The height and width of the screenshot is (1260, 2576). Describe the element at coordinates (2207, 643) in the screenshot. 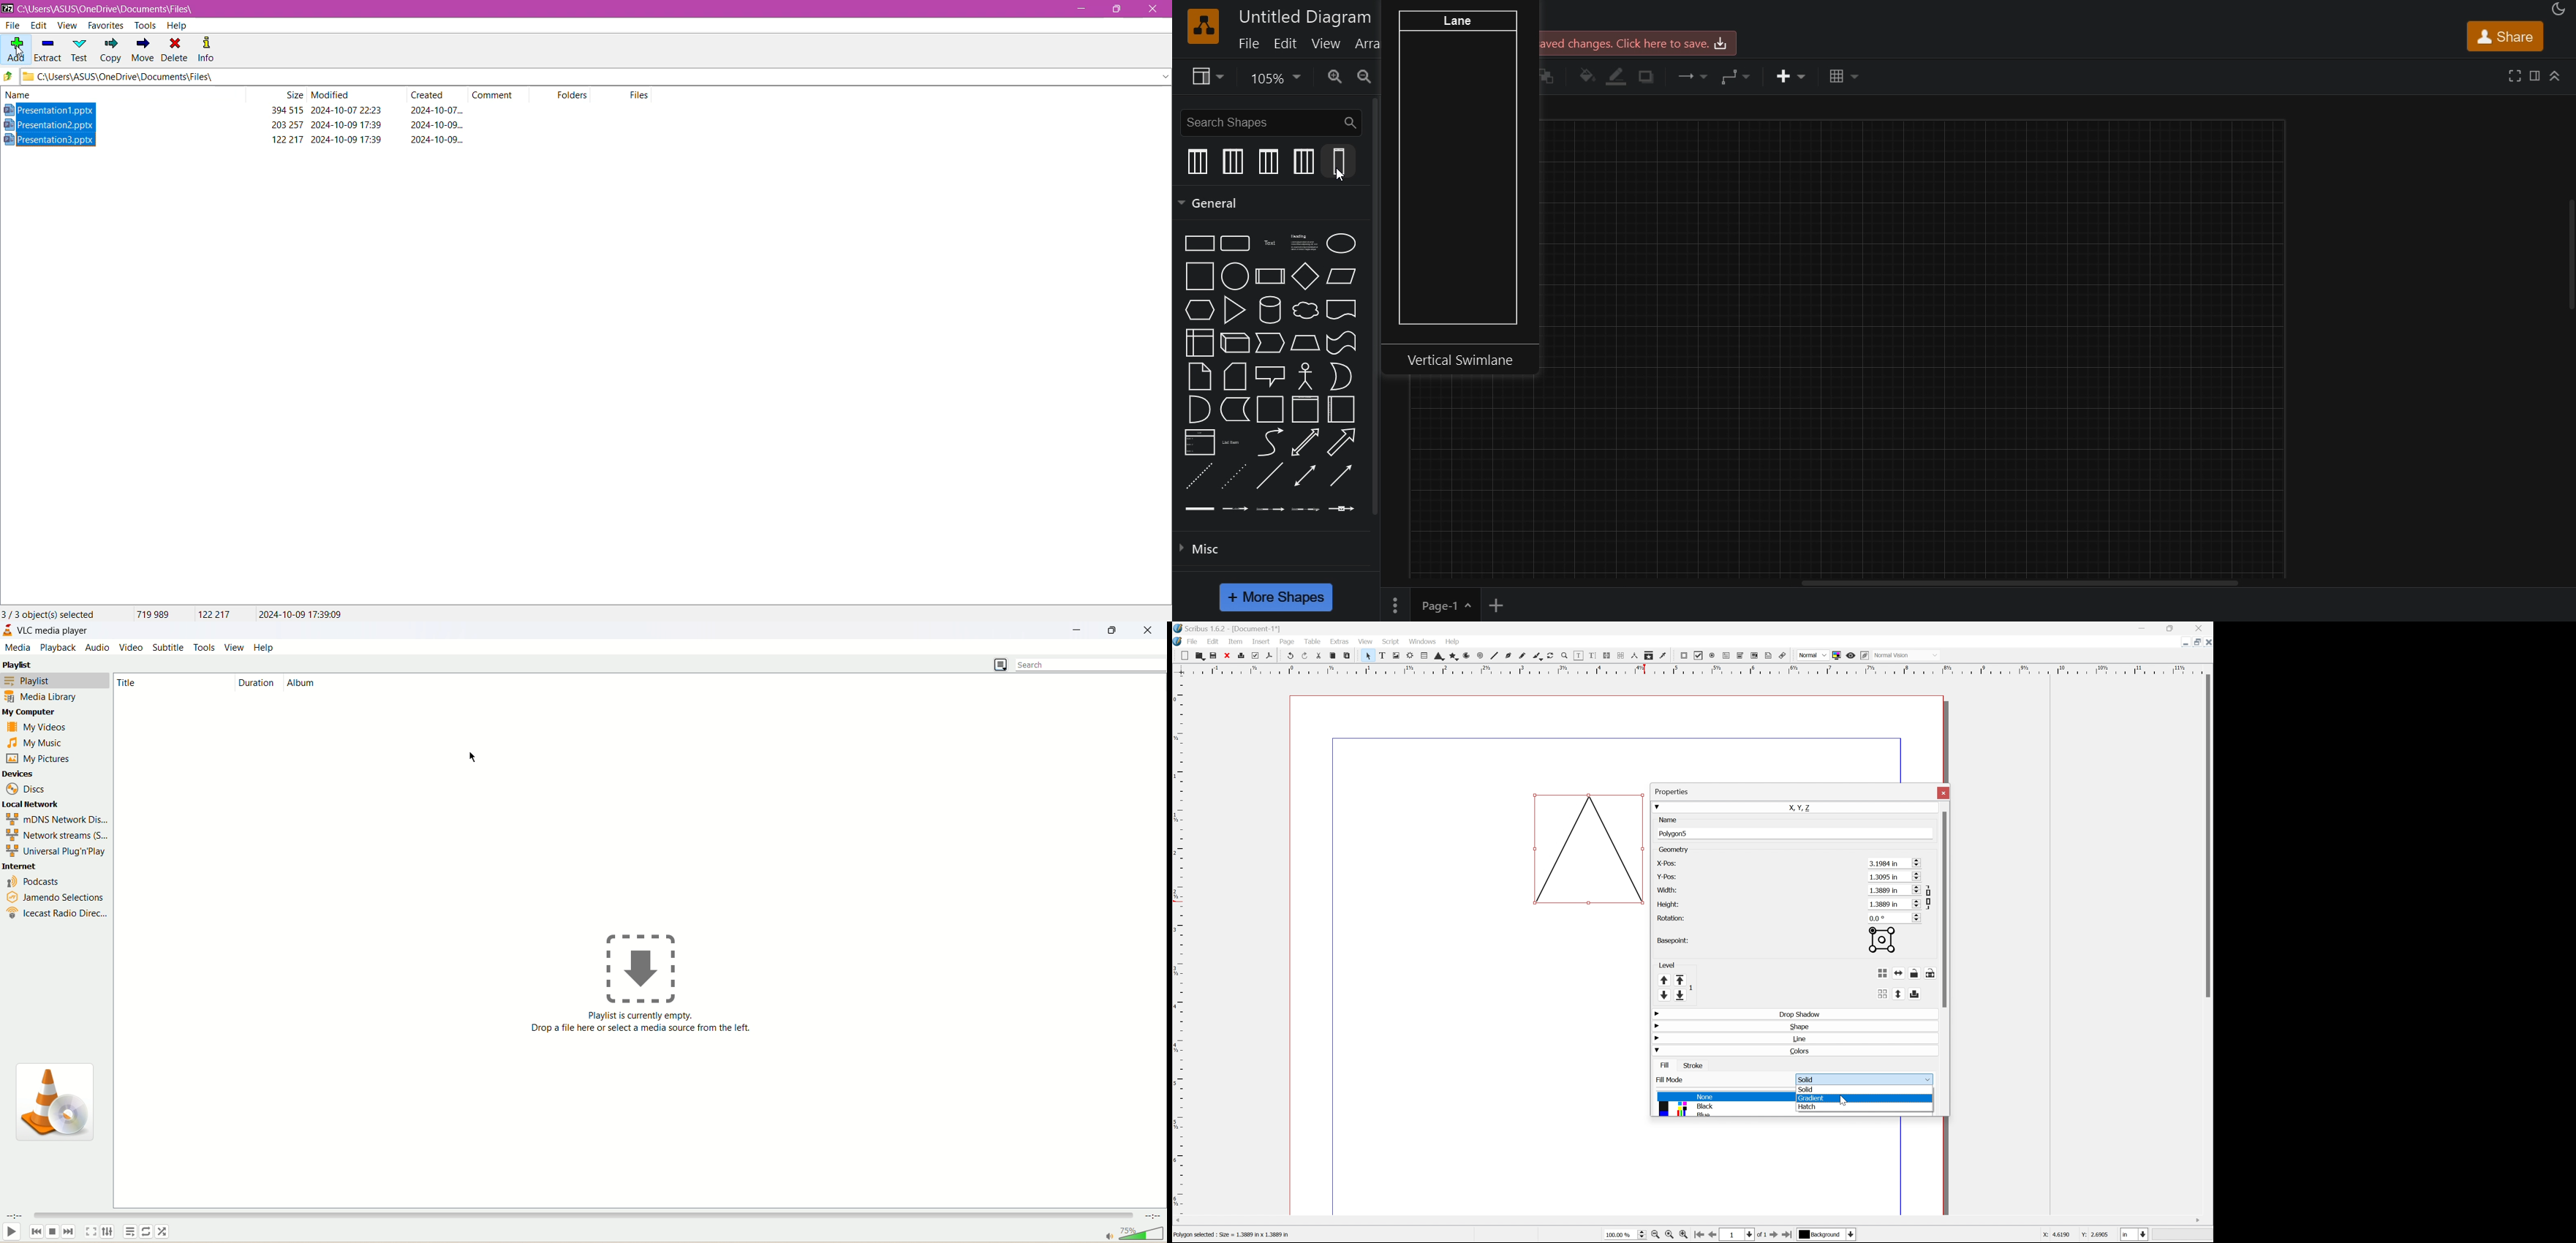

I see `Close` at that location.